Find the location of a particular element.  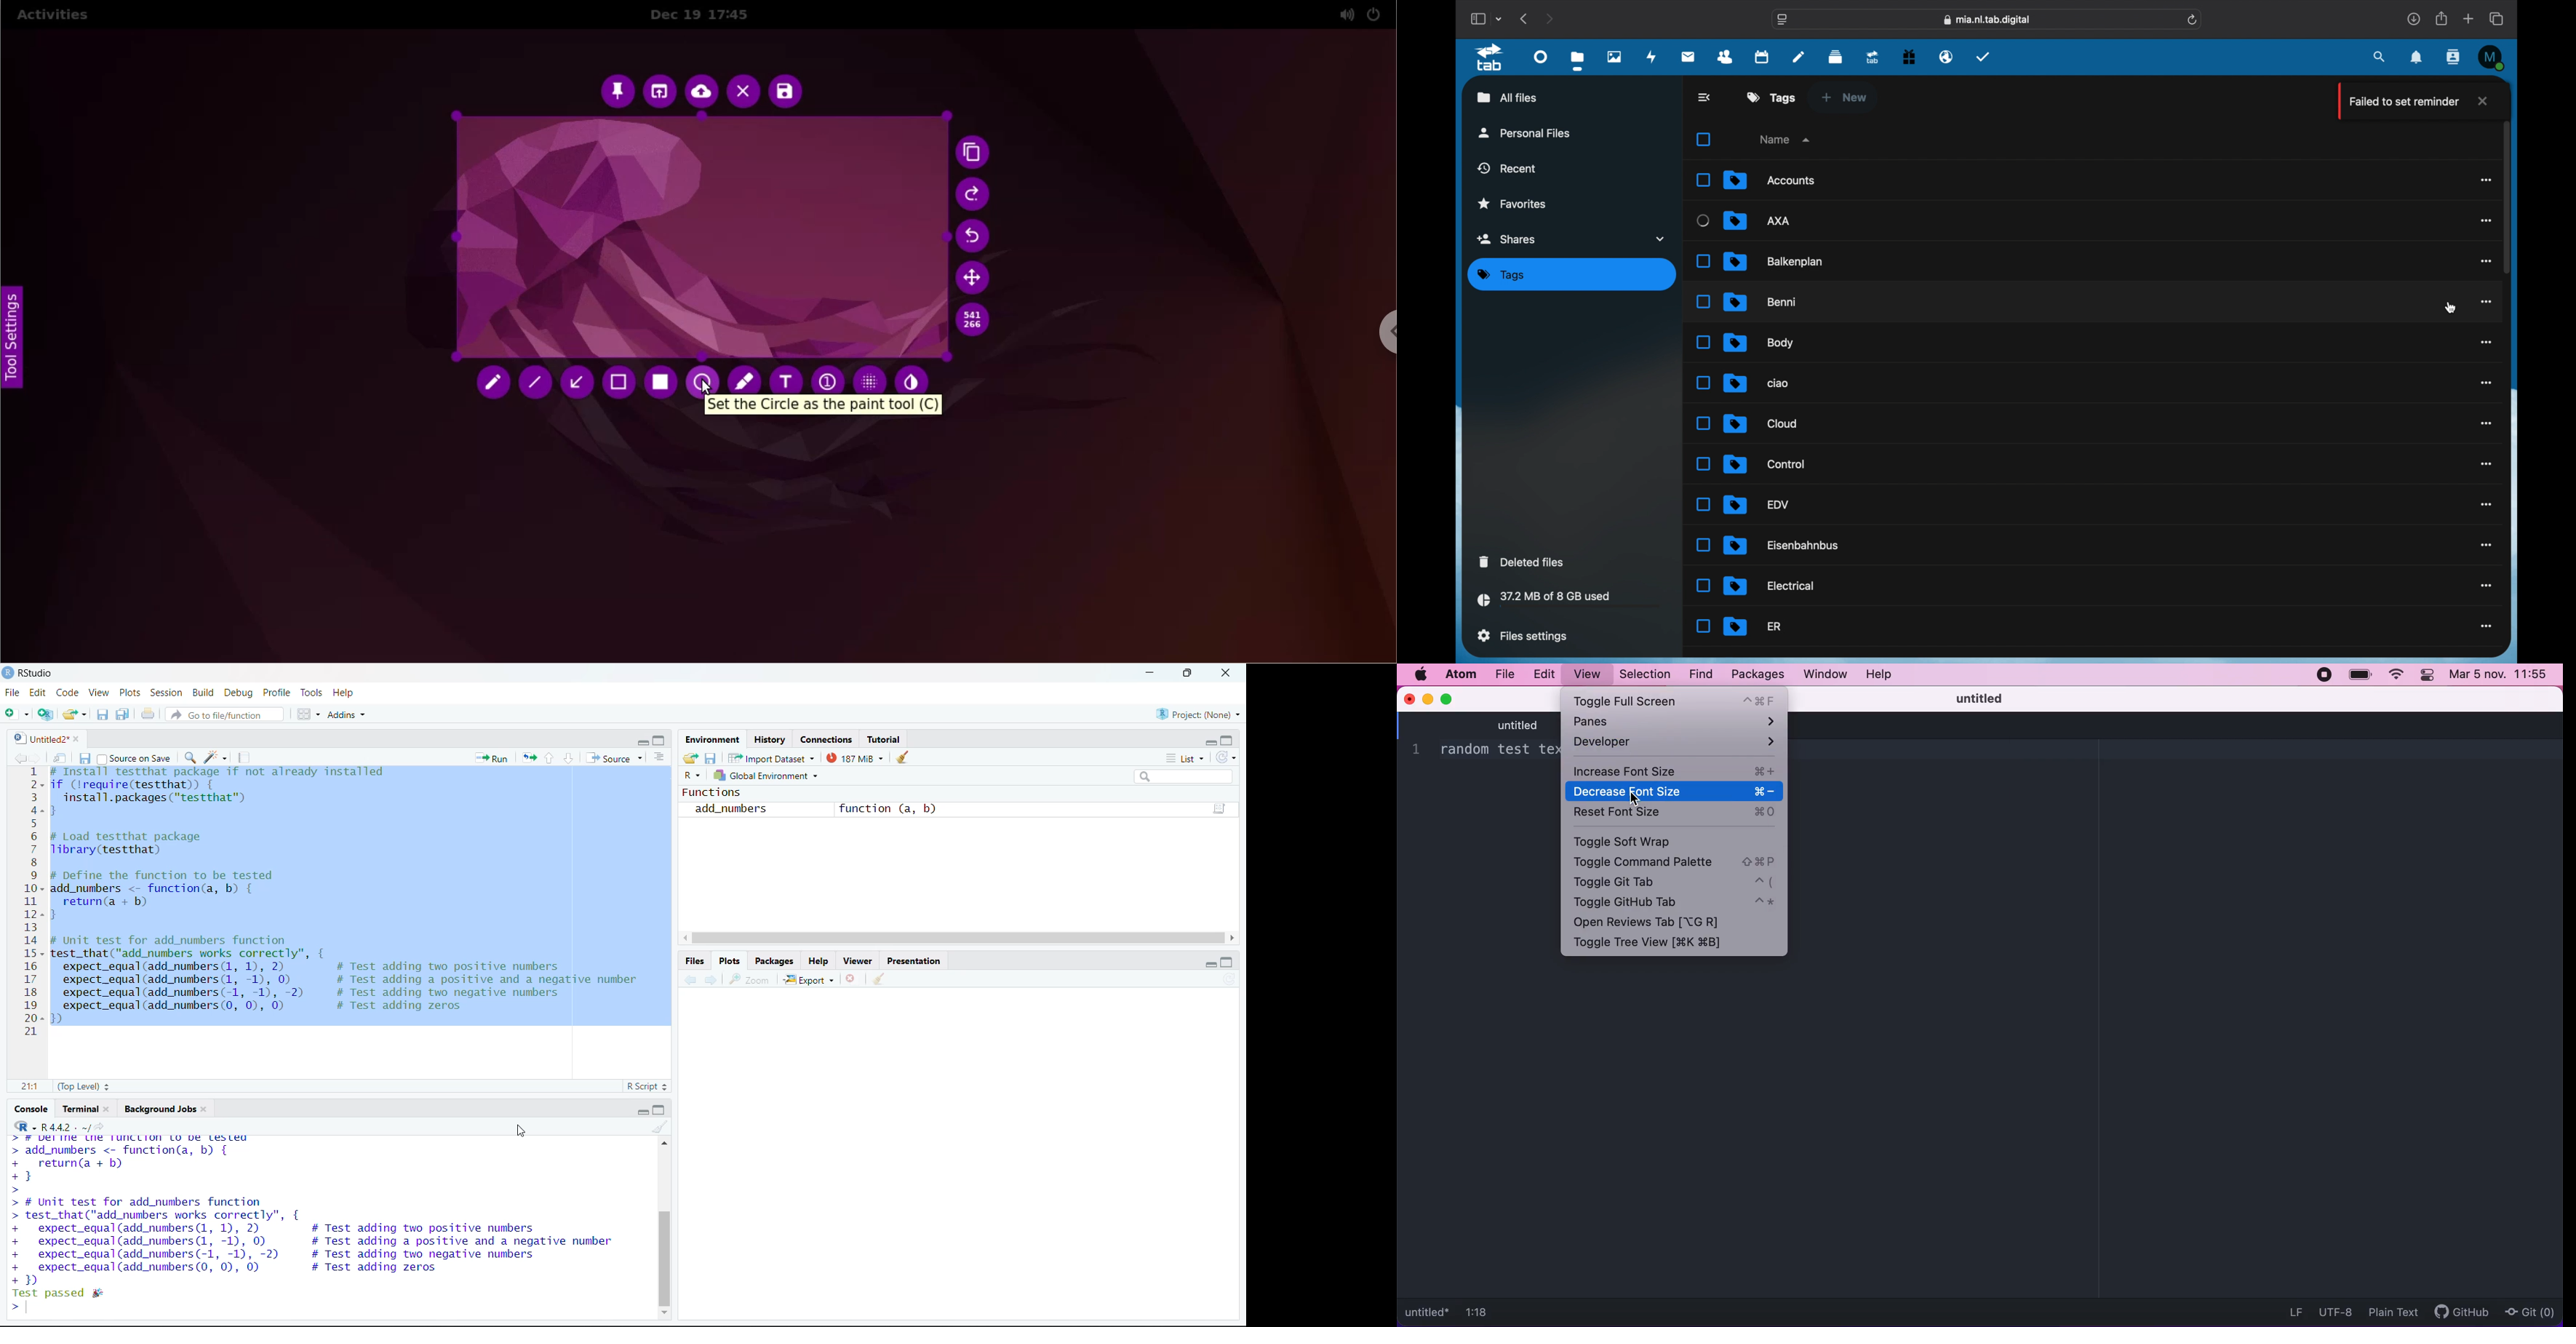

function(a,b) is located at coordinates (1220, 808).